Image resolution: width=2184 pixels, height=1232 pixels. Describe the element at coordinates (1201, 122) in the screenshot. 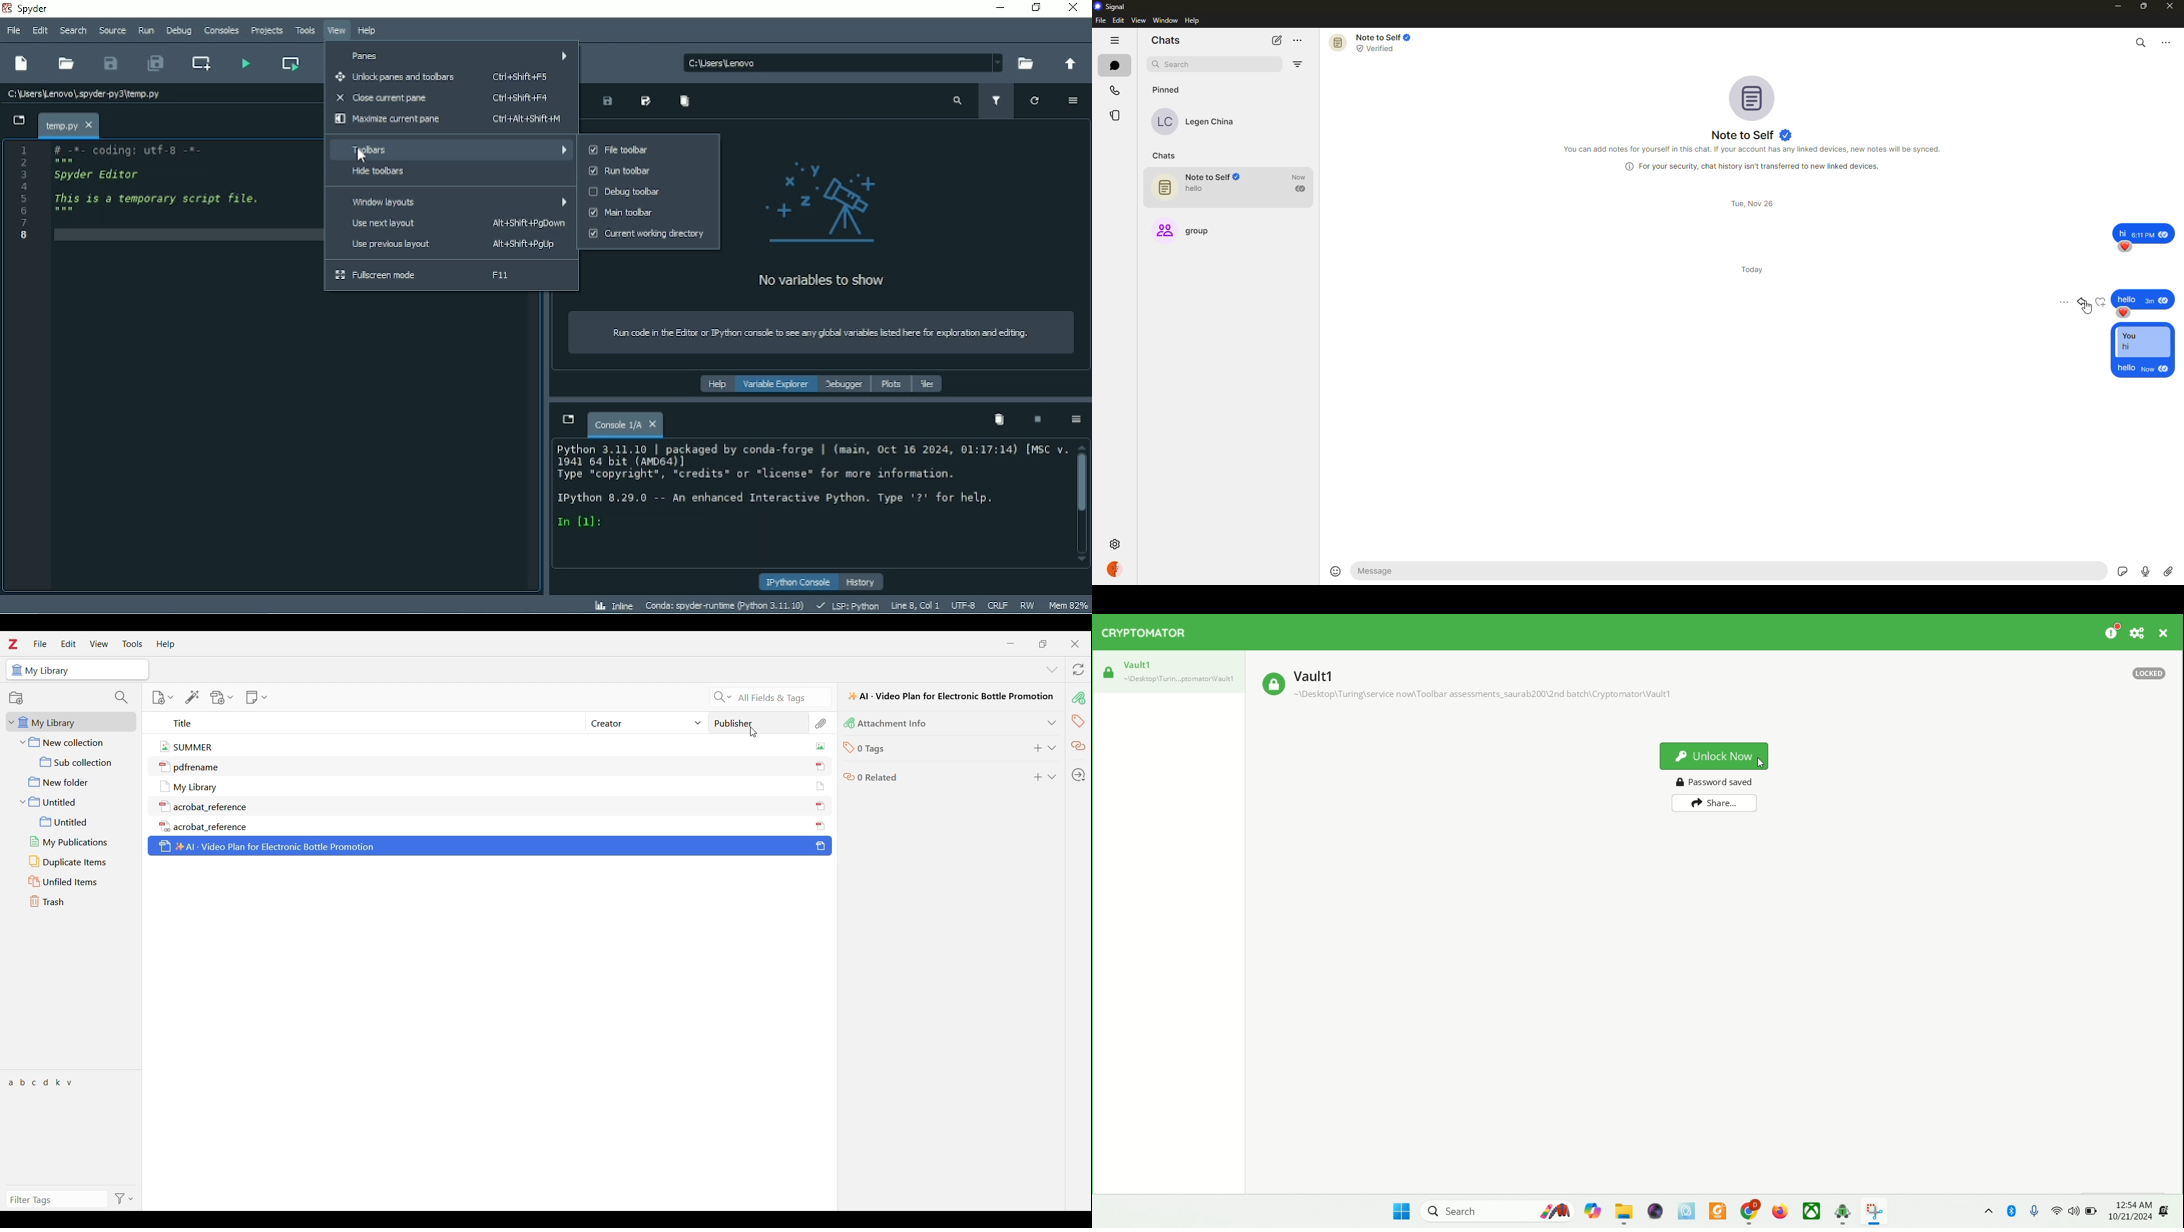

I see `contact` at that location.